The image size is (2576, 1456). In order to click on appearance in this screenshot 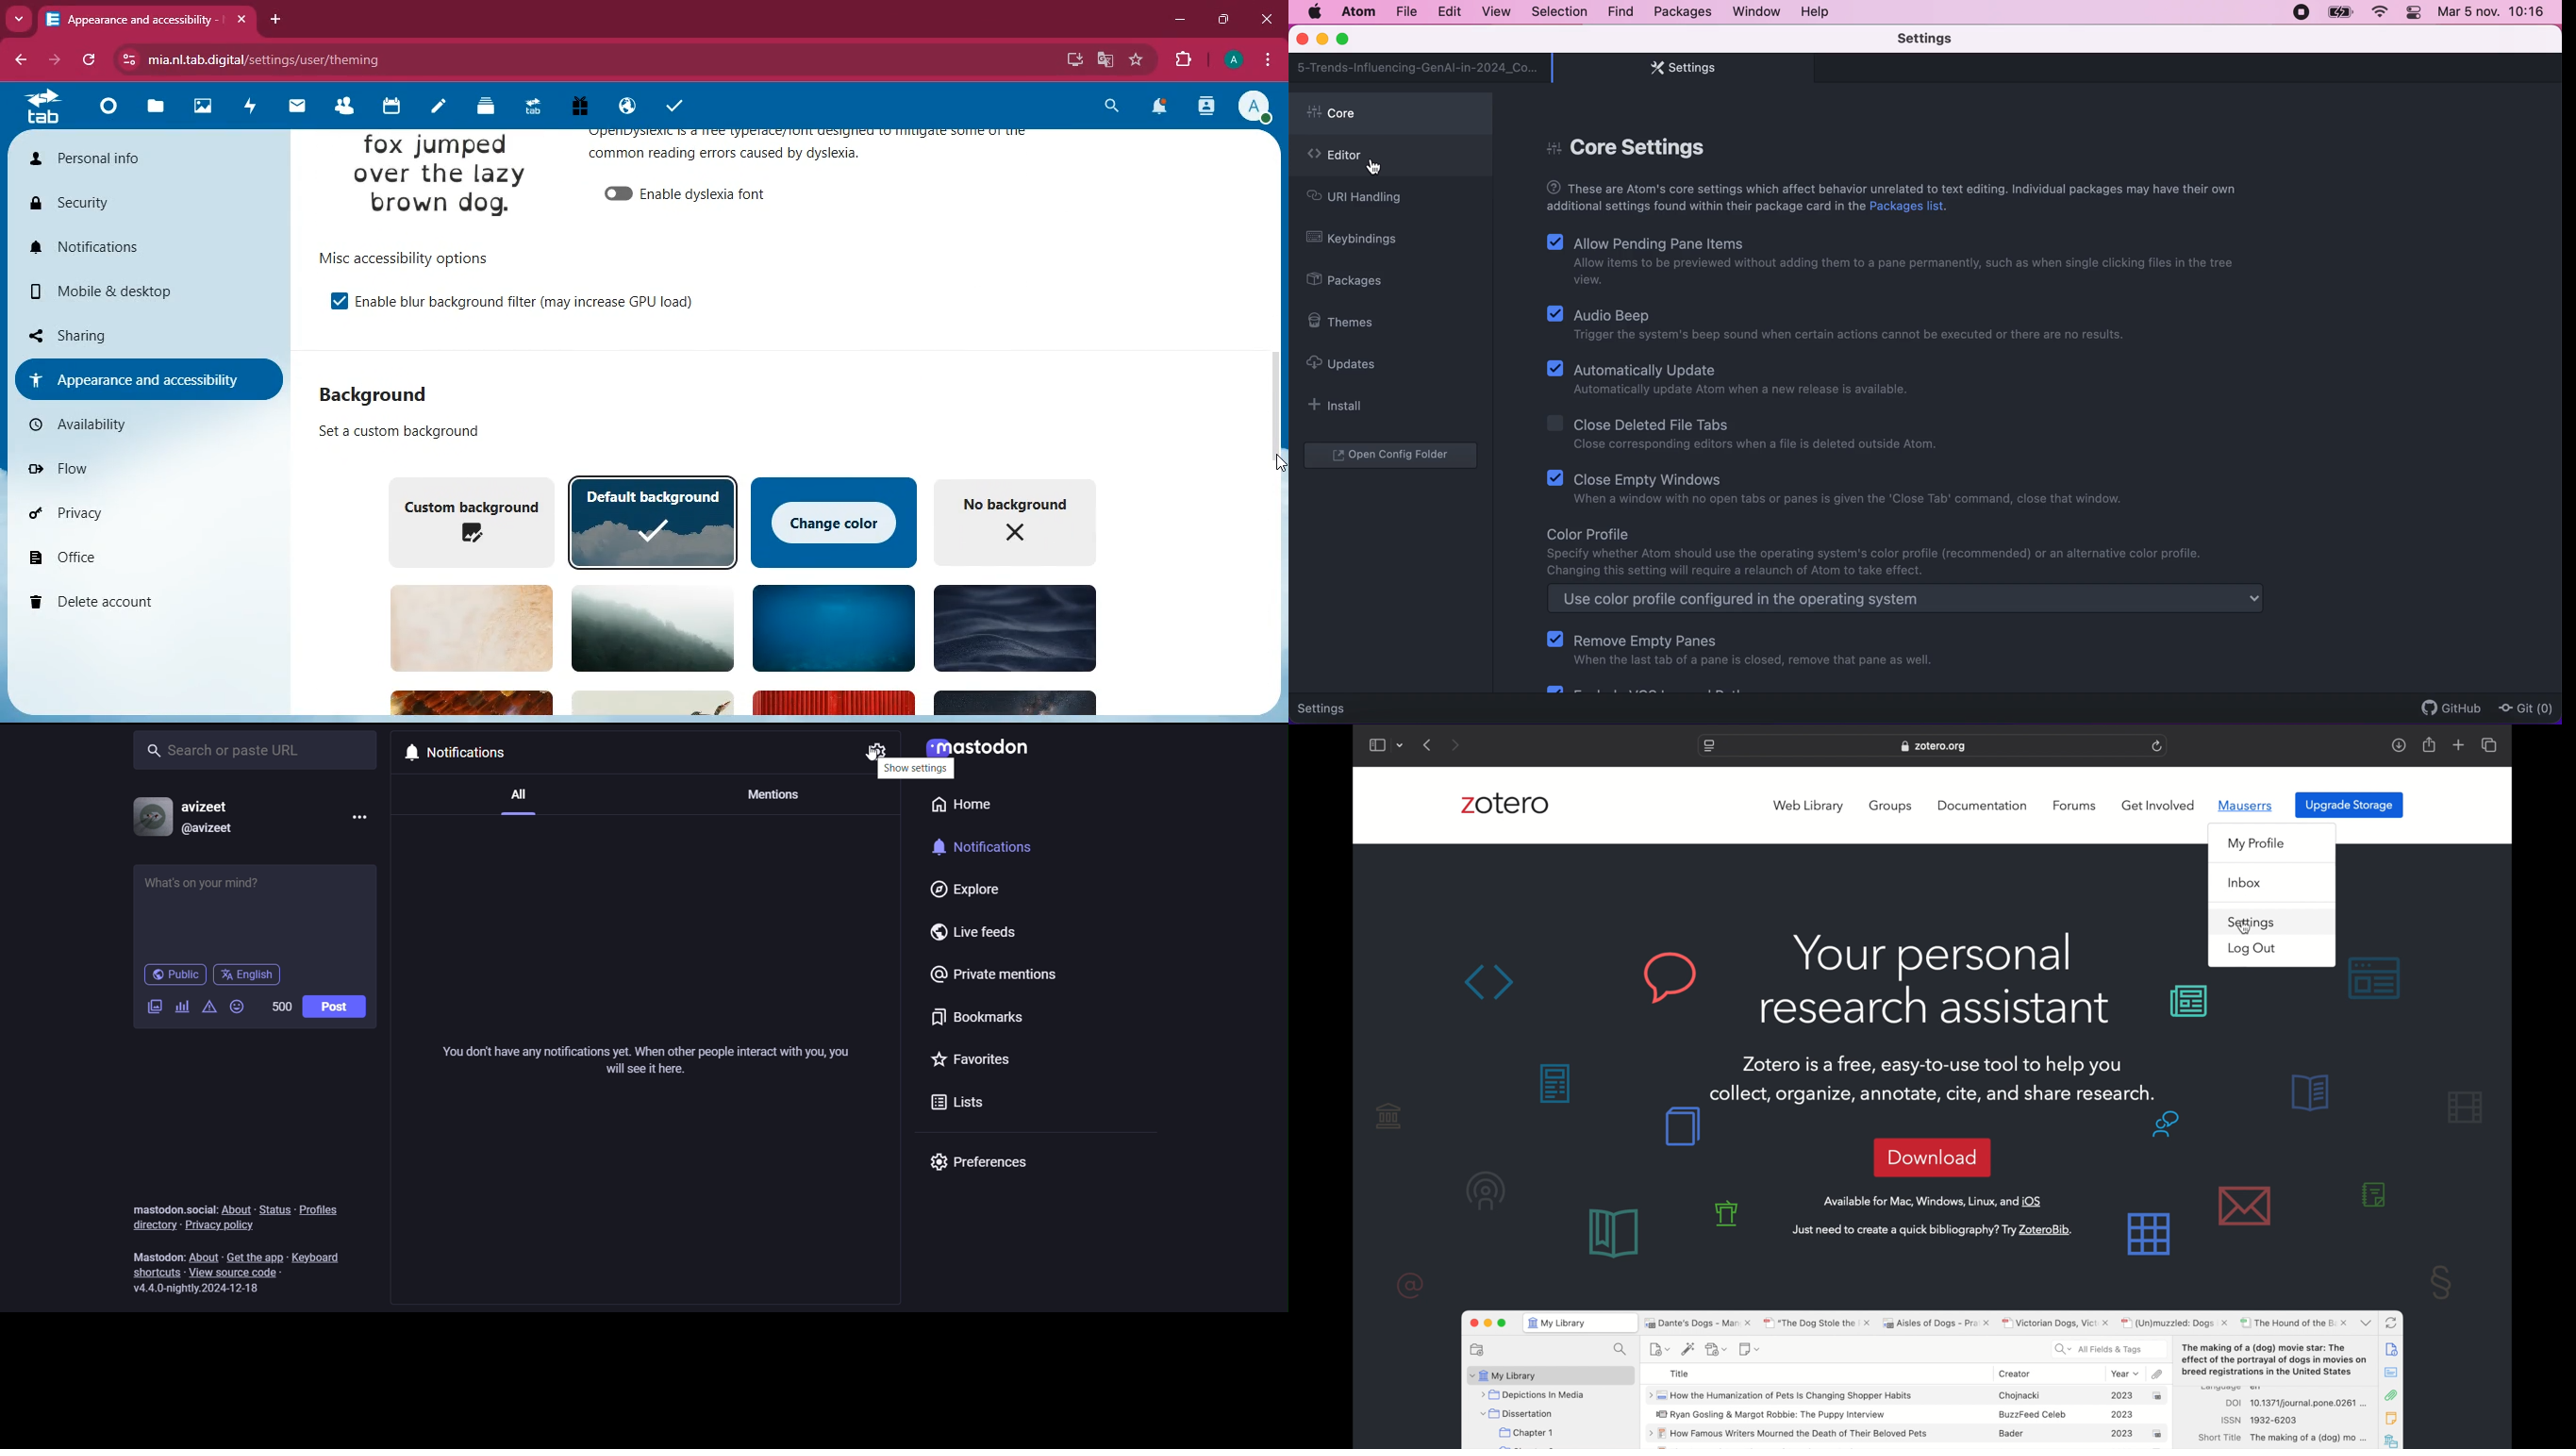, I will do `click(820, 152)`.